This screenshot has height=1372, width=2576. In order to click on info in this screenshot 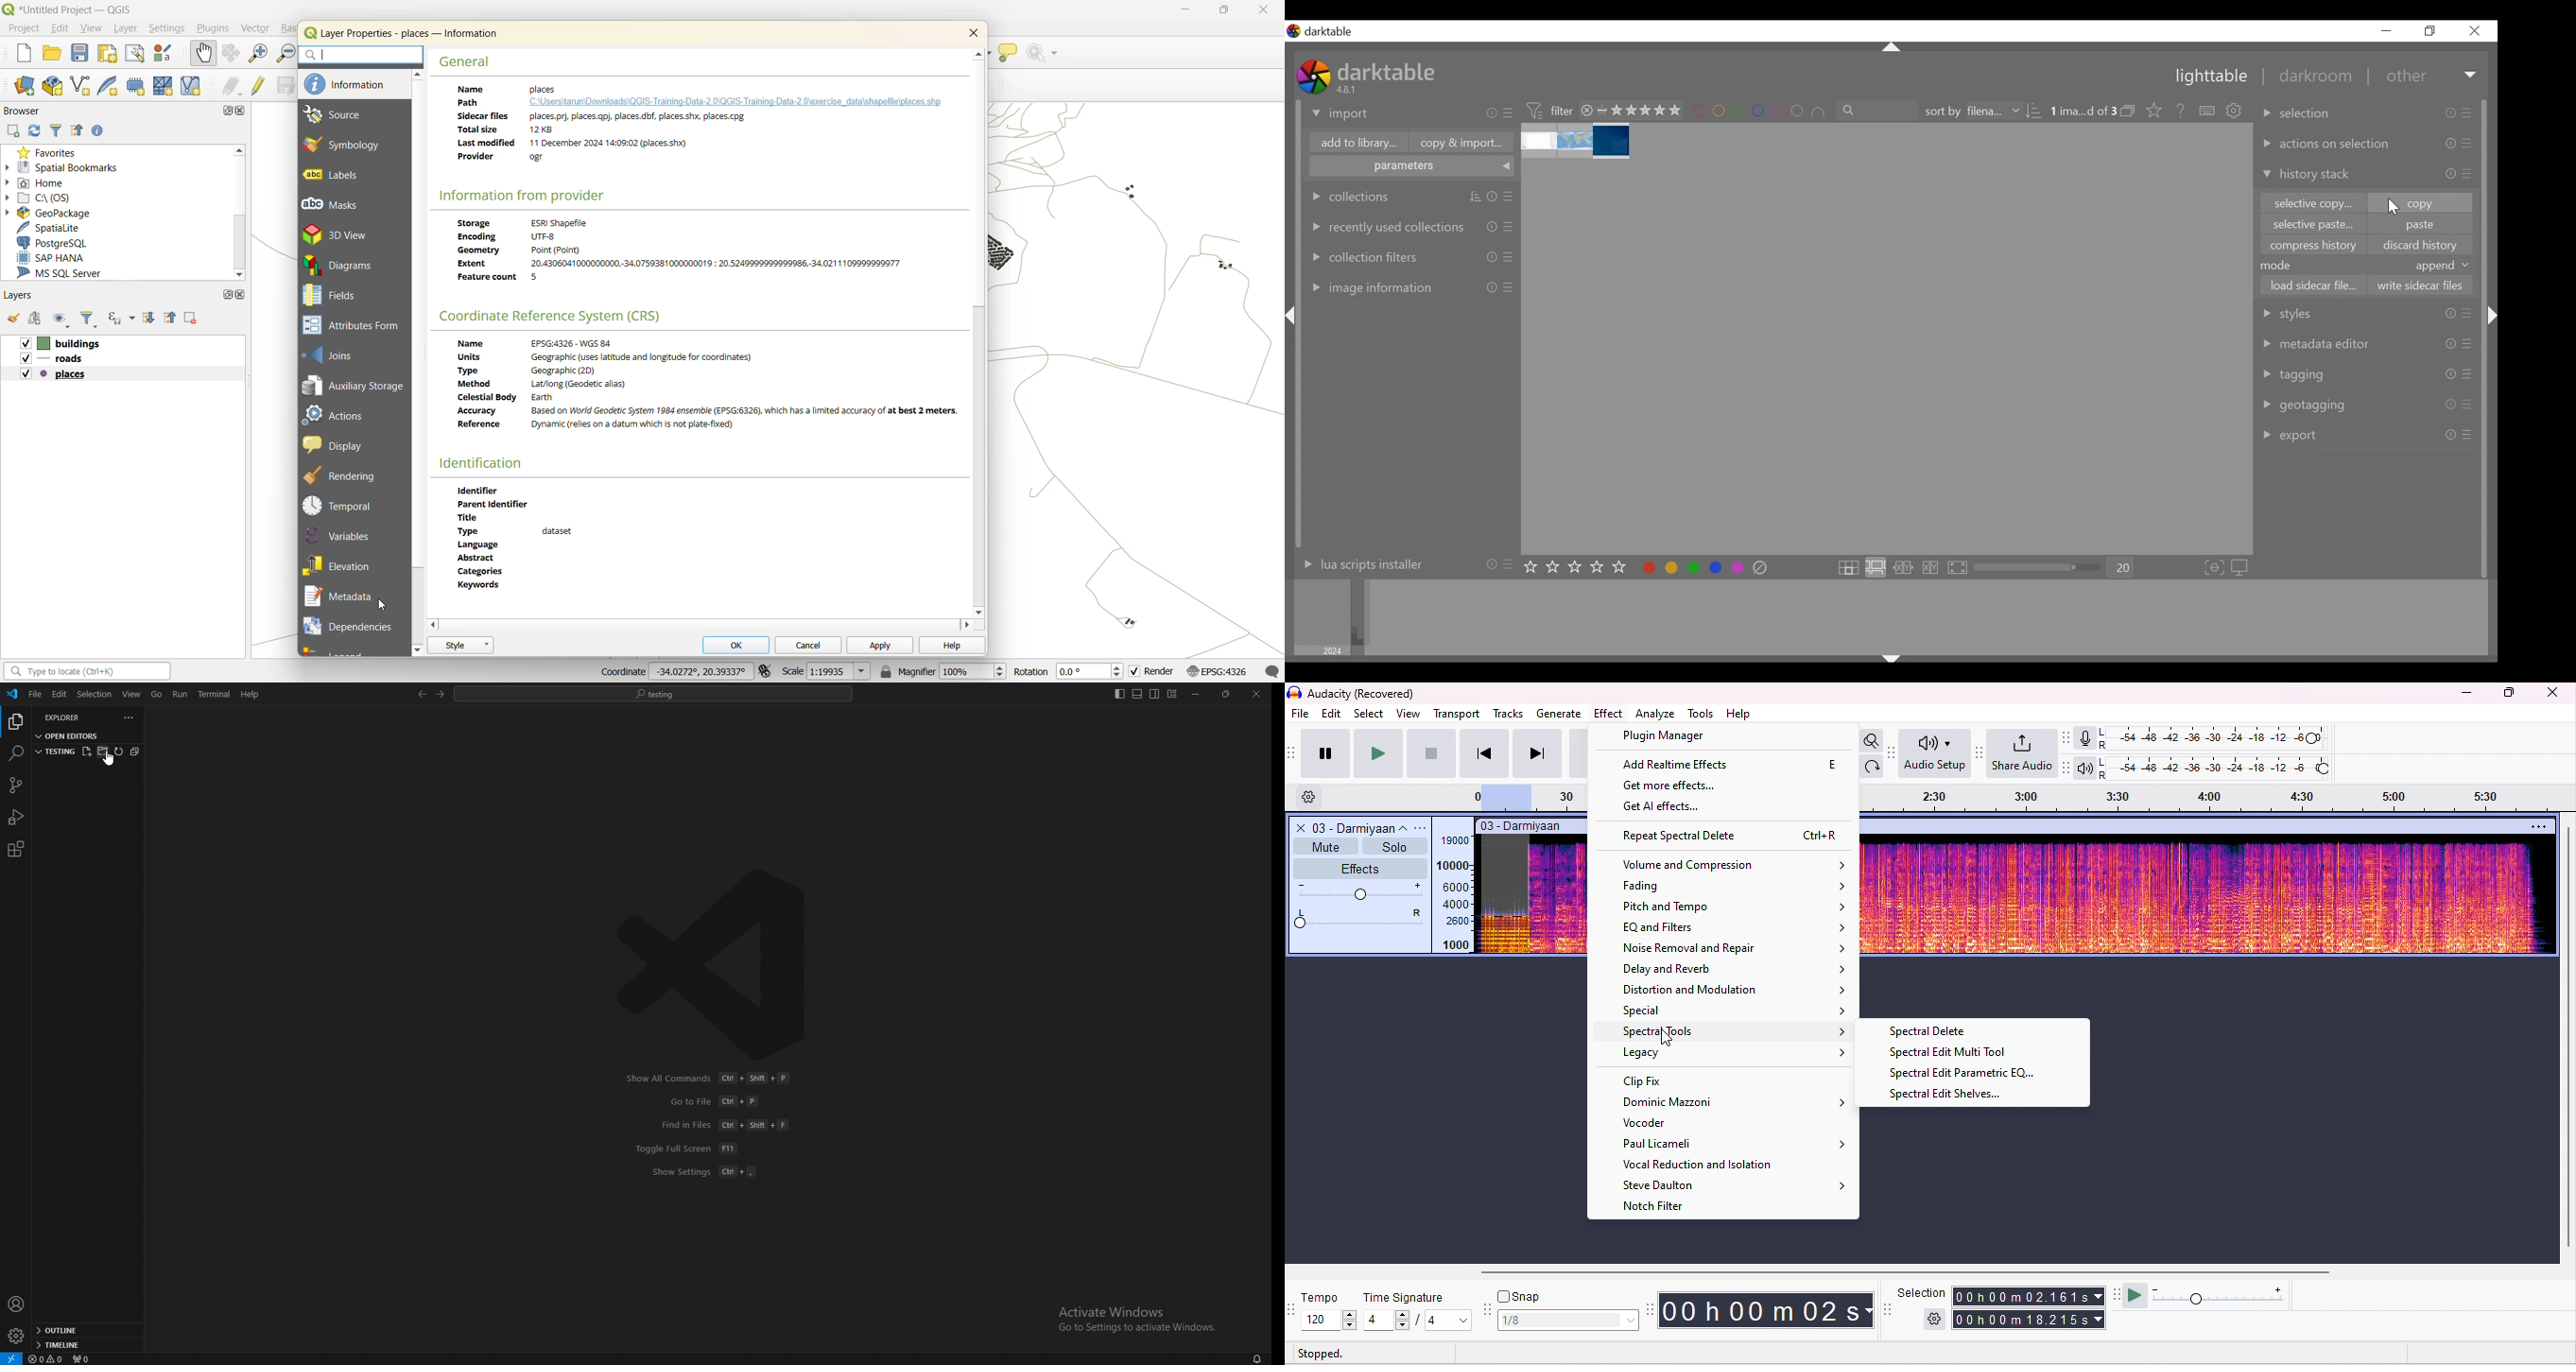, I will do `click(1492, 197)`.